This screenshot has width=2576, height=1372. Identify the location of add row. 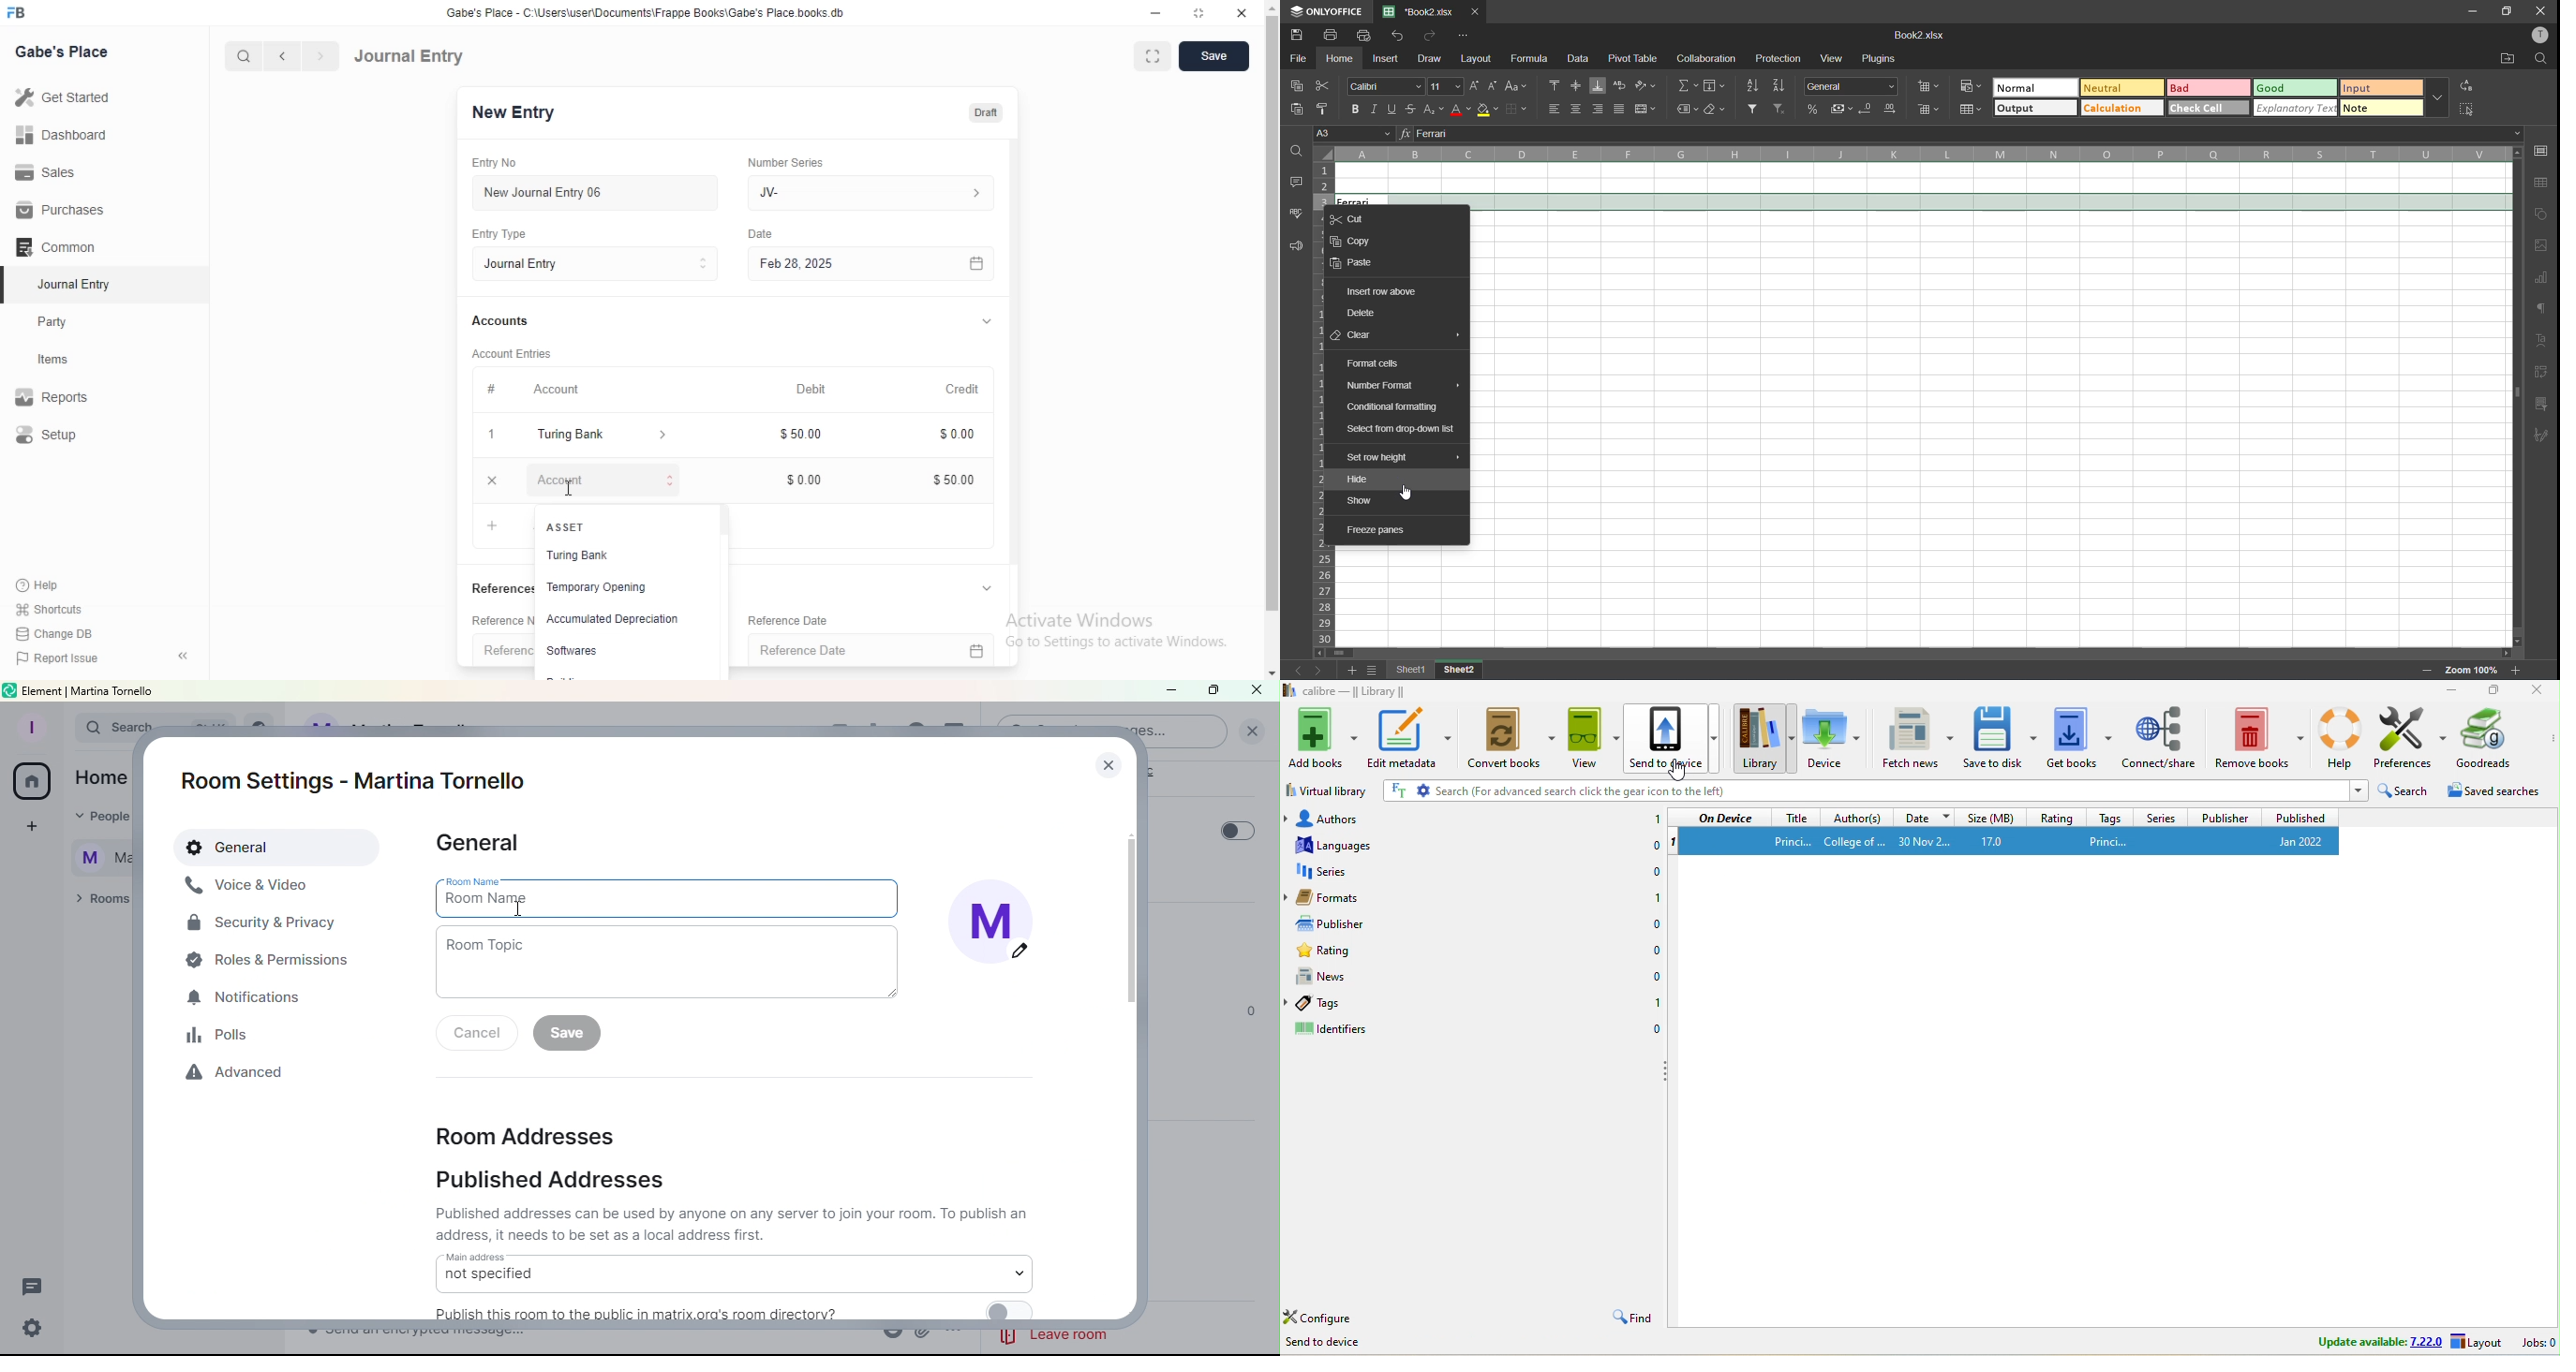
(493, 526).